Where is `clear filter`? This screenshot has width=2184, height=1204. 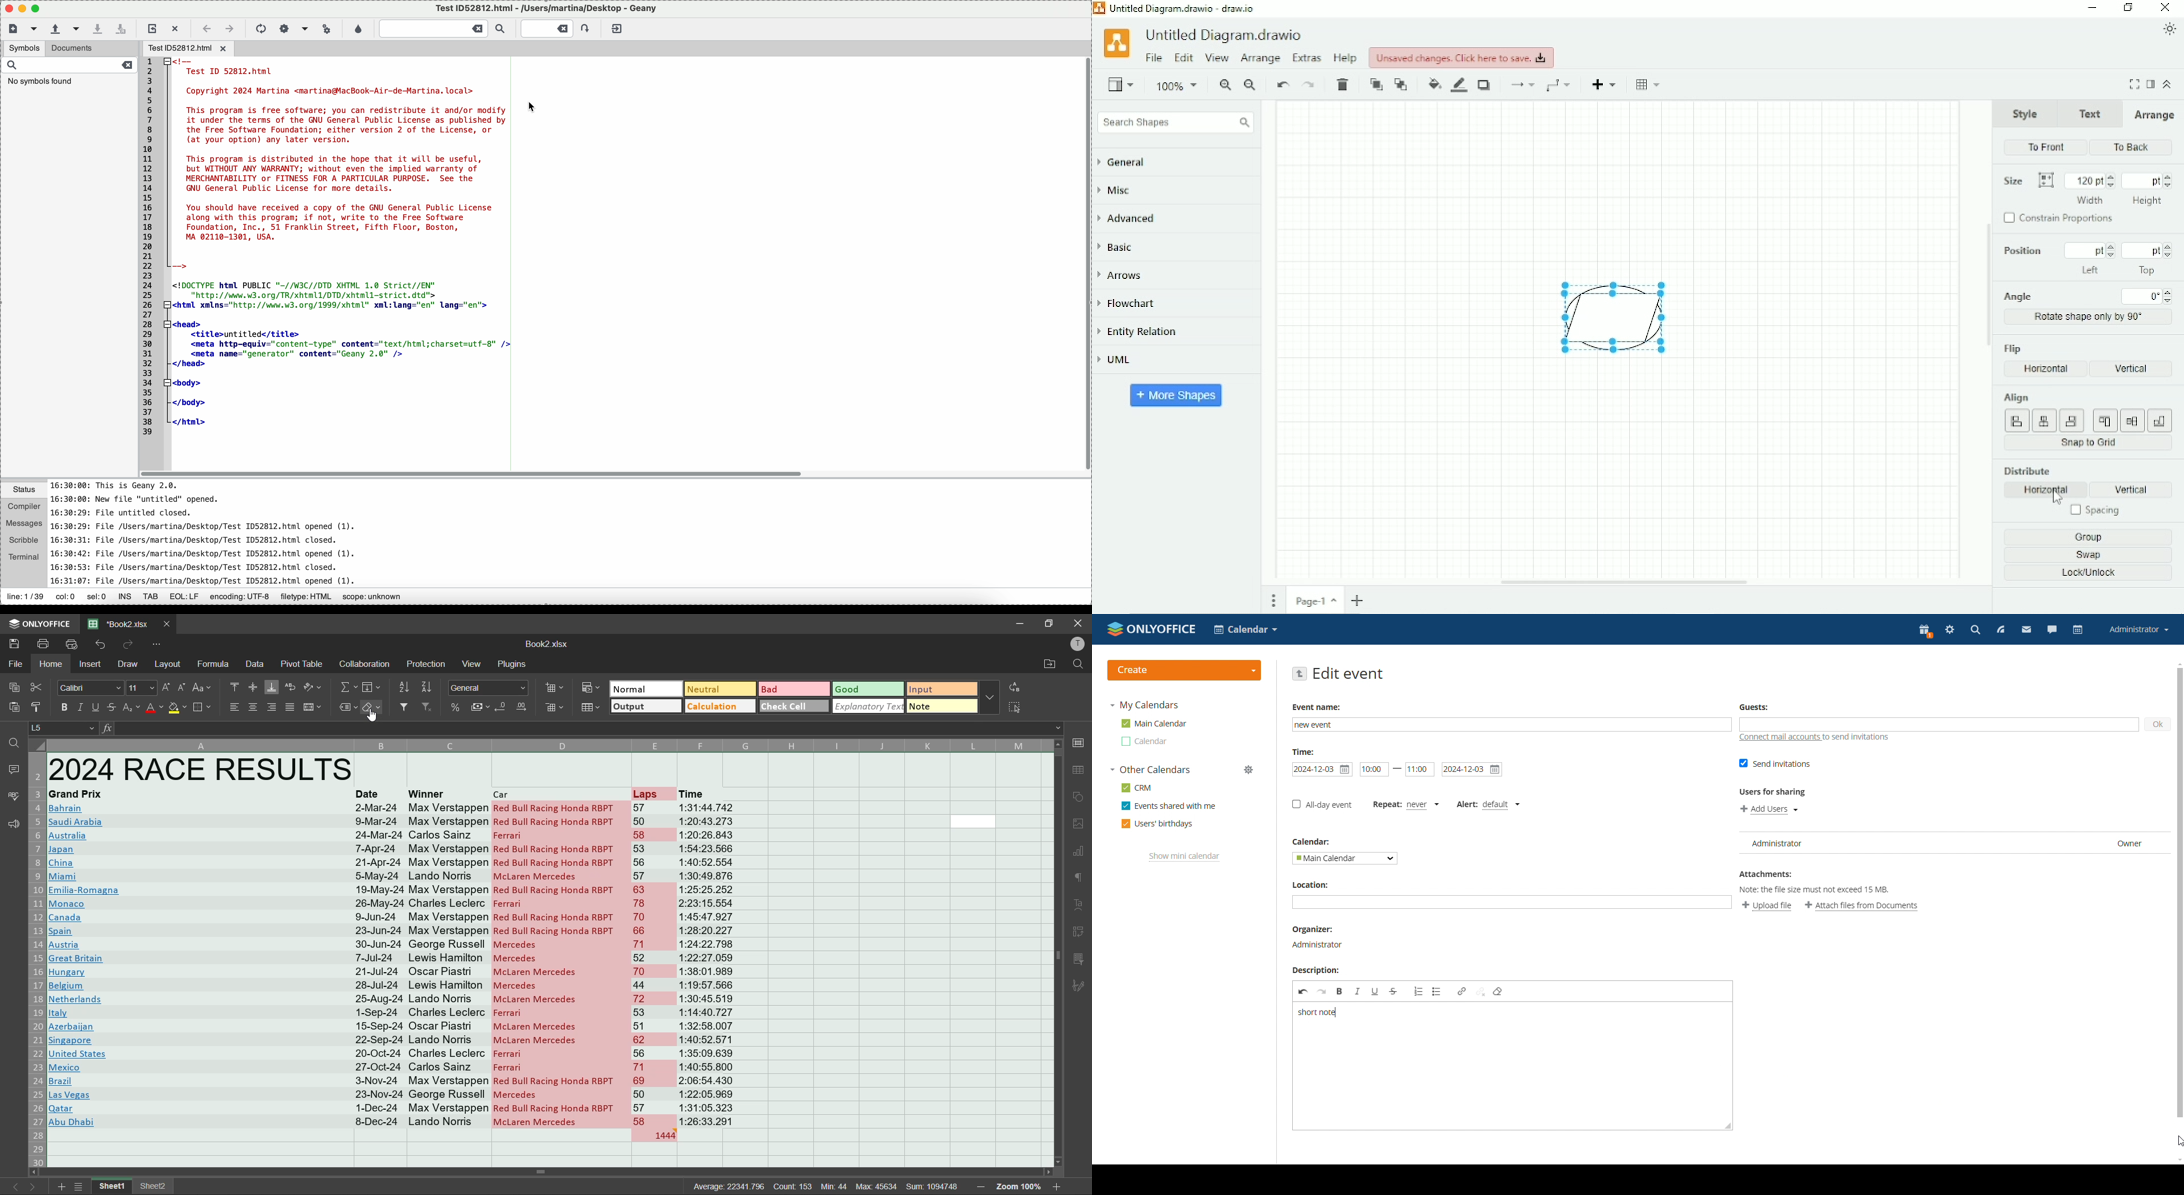
clear filter is located at coordinates (428, 708).